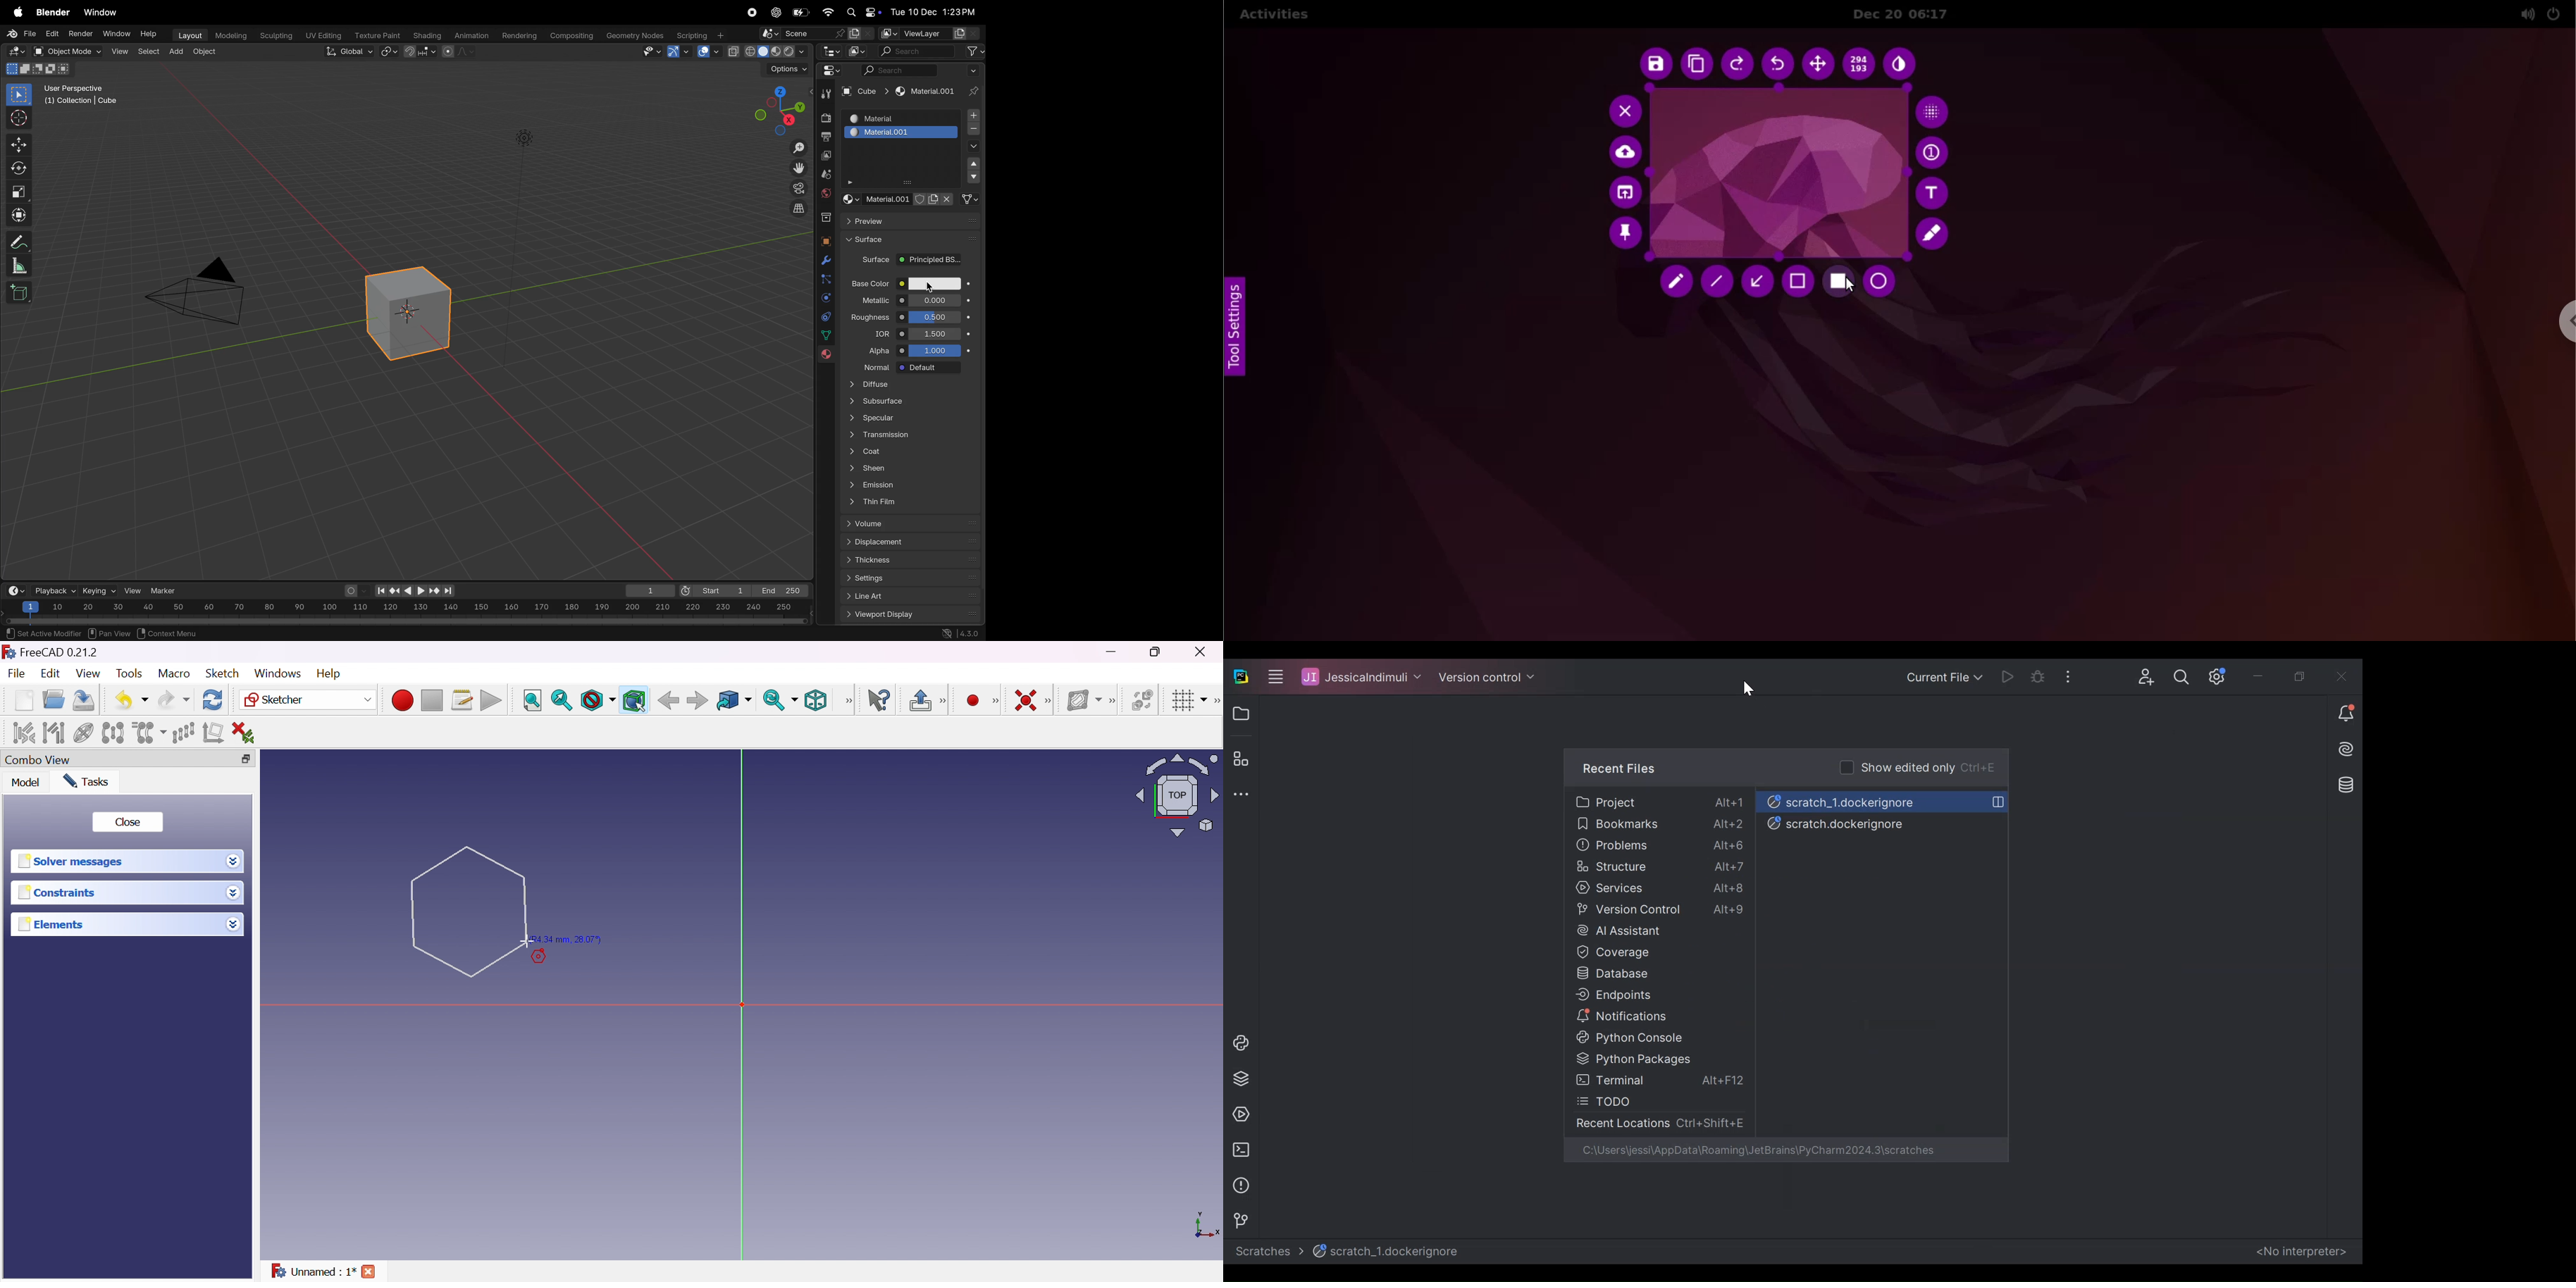 The height and width of the screenshot is (1288, 2576). Describe the element at coordinates (1867, 824) in the screenshot. I see `Scratch File` at that location.